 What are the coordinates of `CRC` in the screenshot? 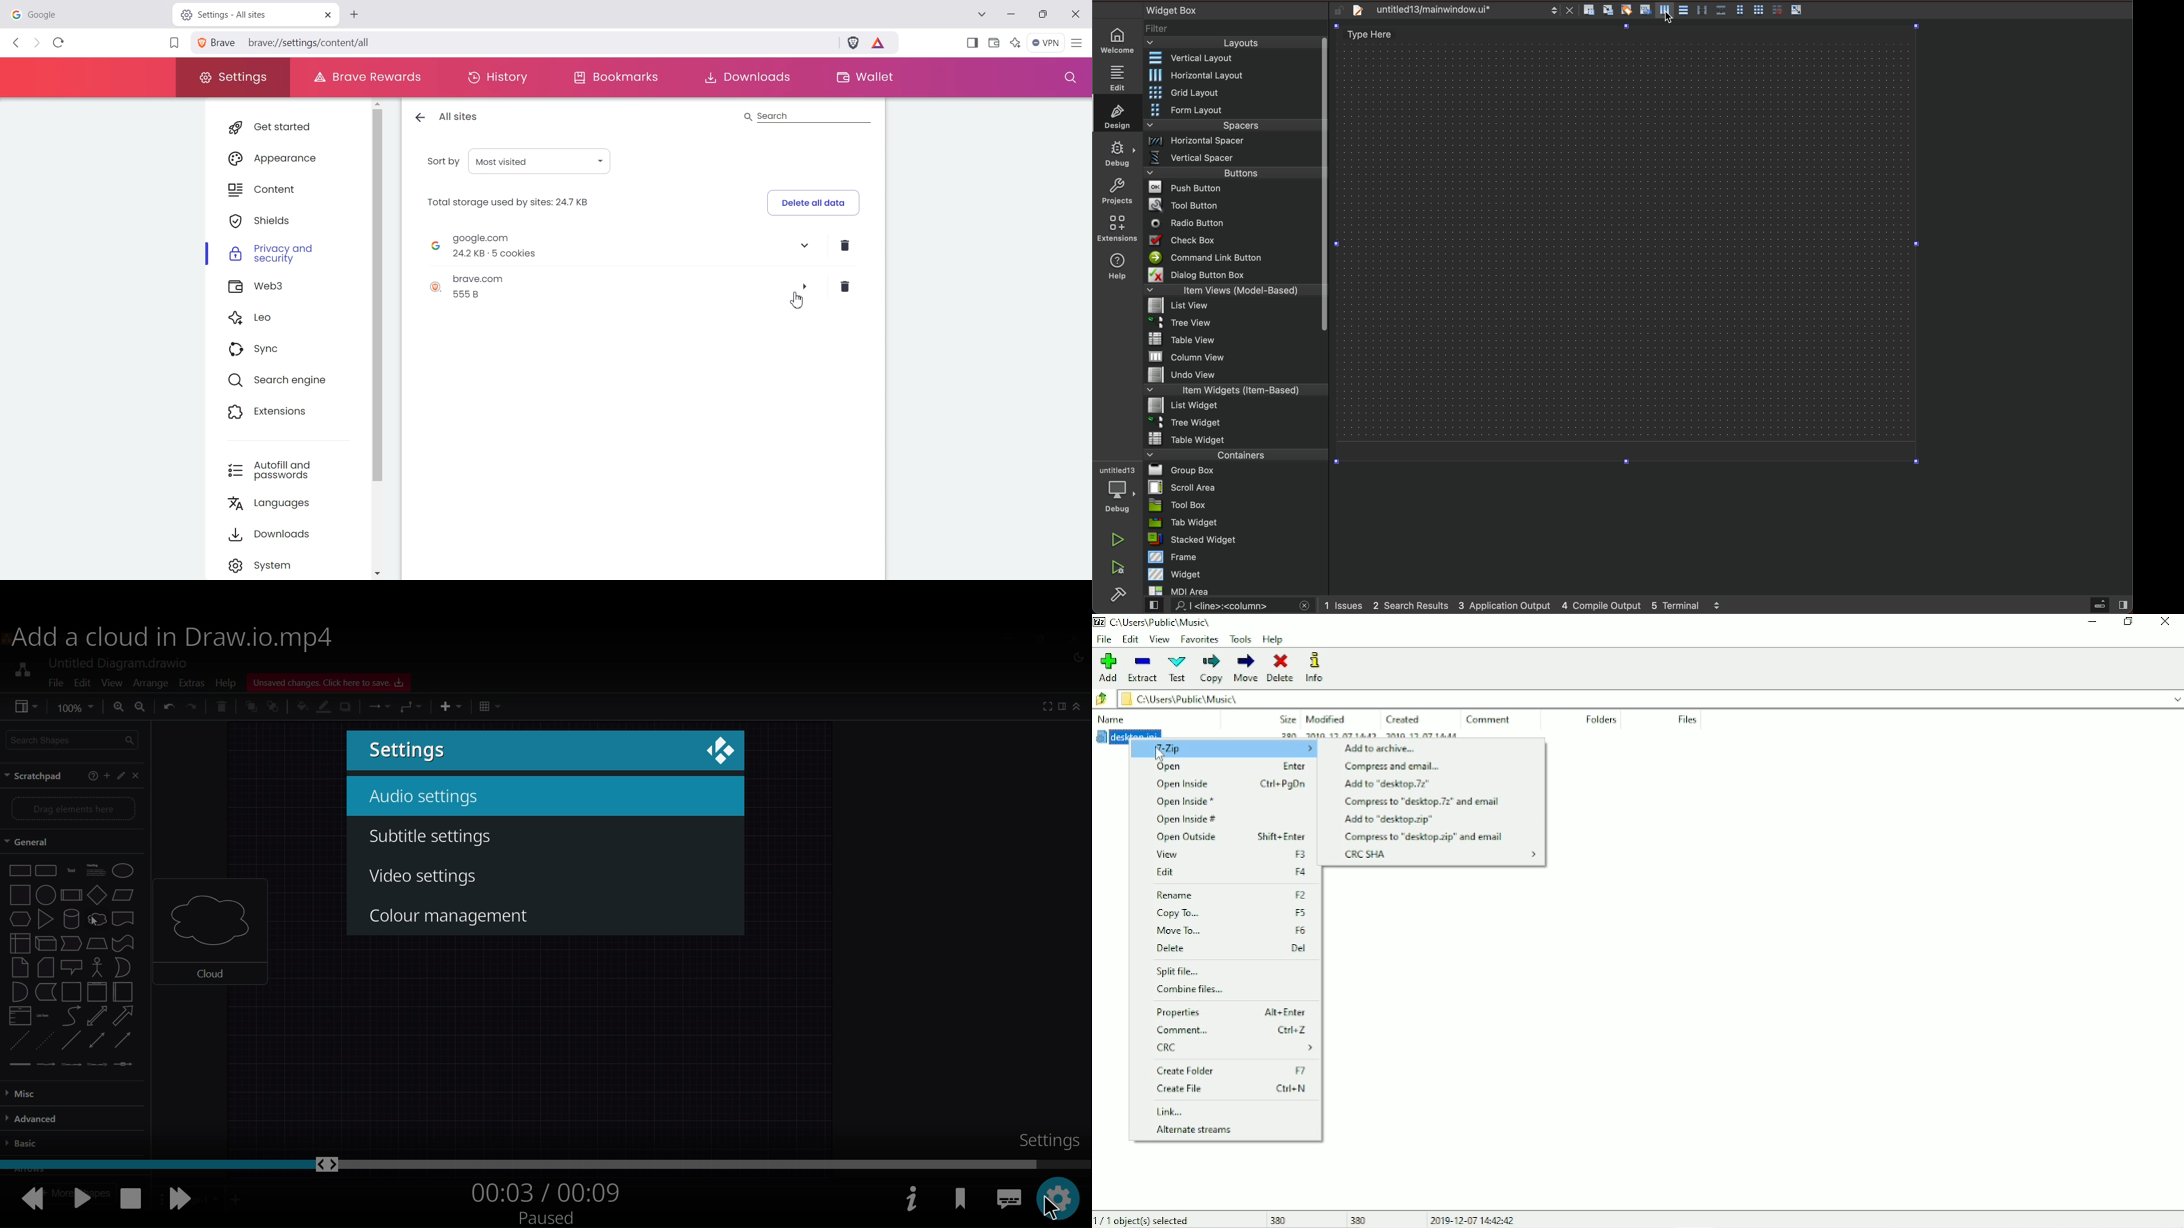 It's located at (1237, 1049).